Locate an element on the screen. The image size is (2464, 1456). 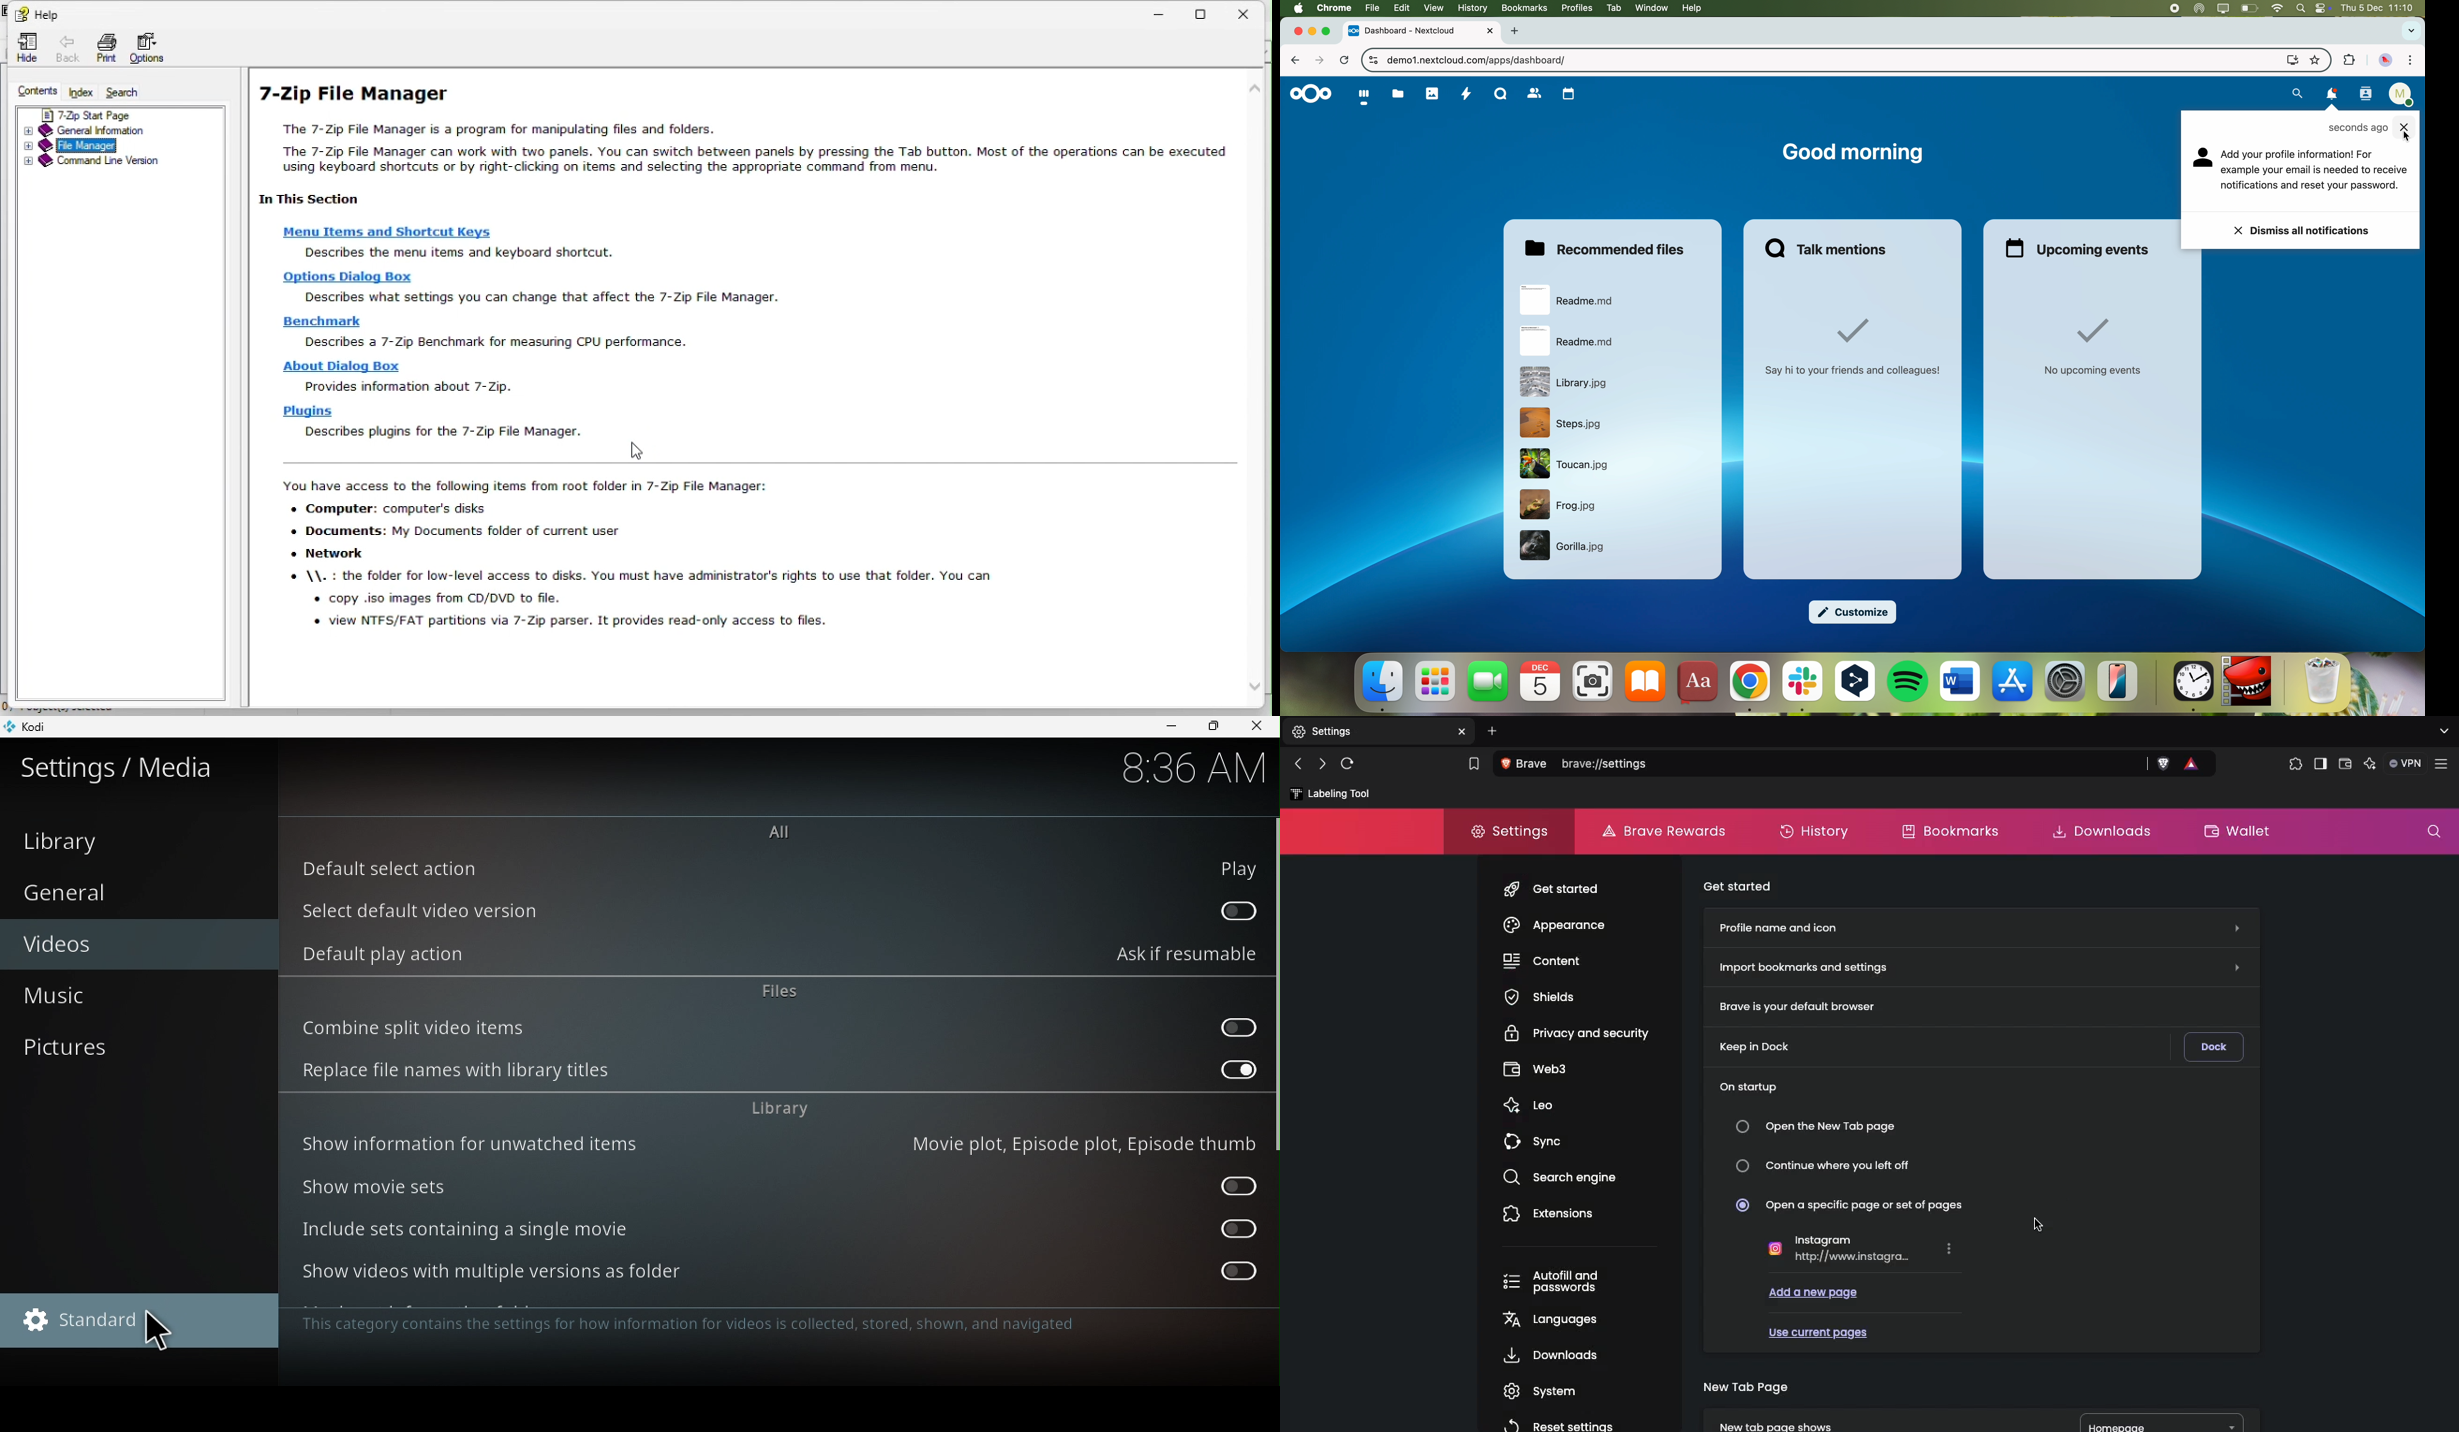
say hi is located at coordinates (1856, 348).